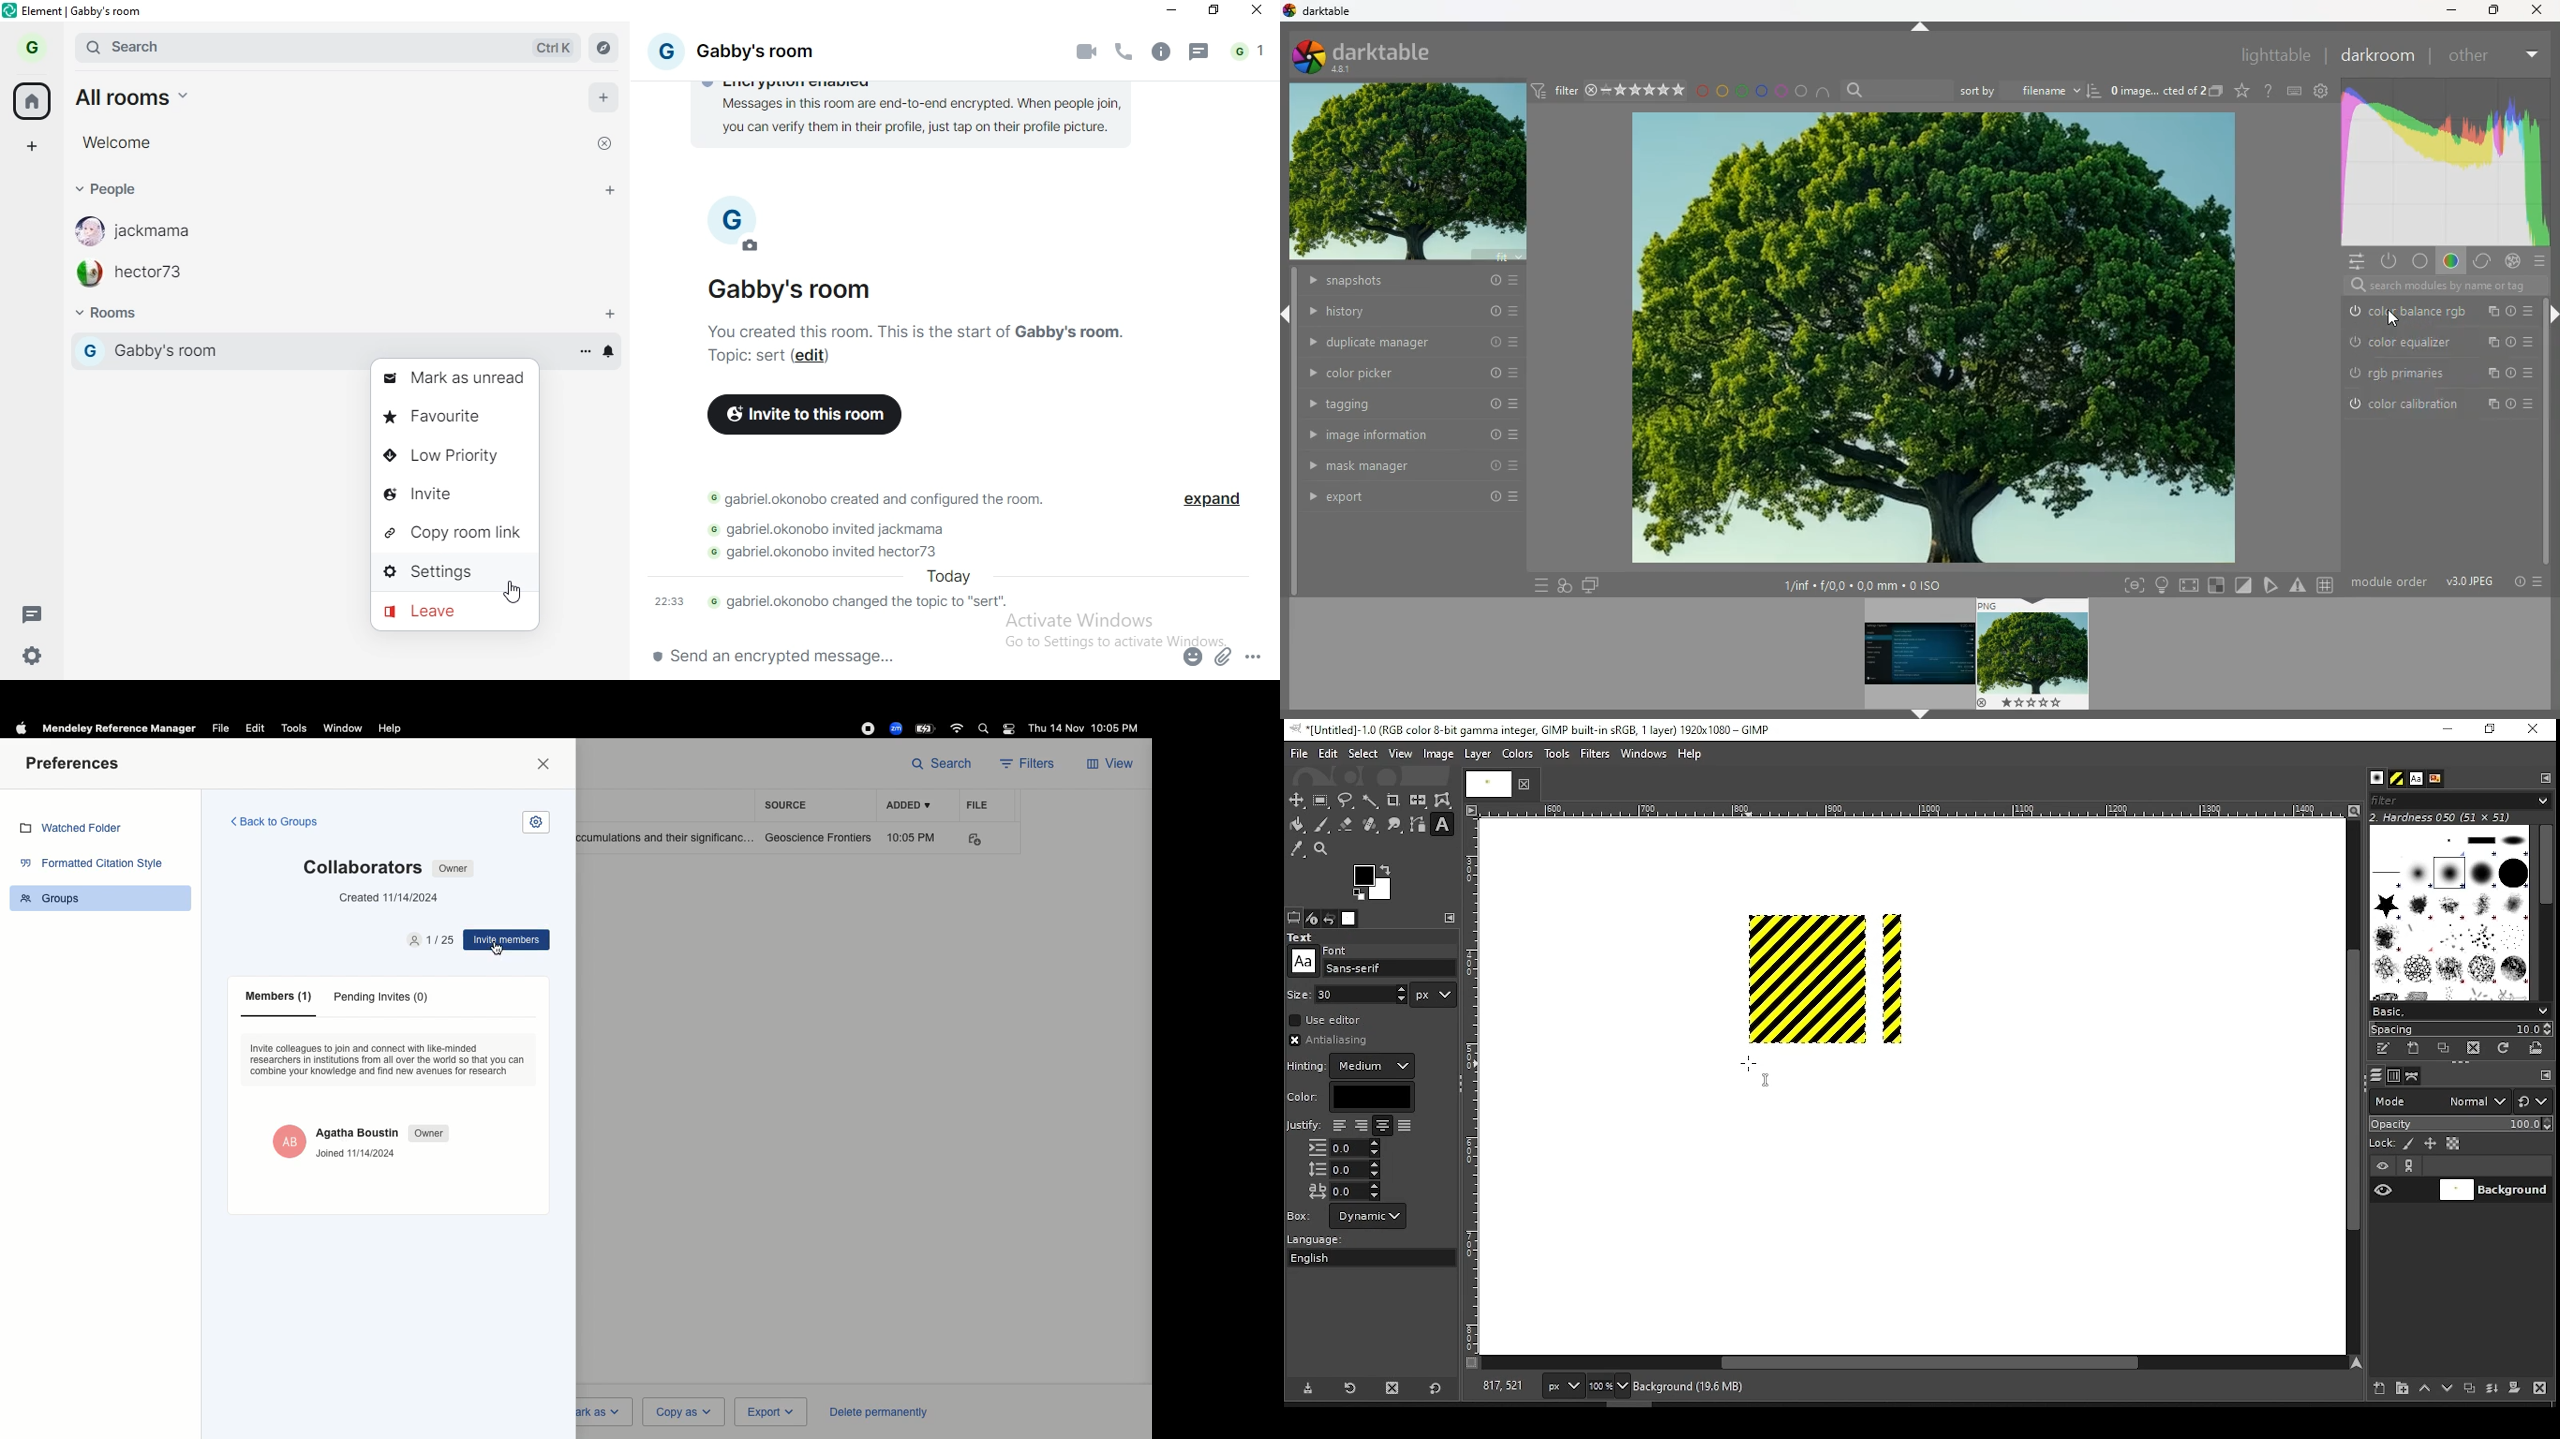 The width and height of the screenshot is (2576, 1456). What do you see at coordinates (2388, 260) in the screenshot?
I see `power` at bounding box center [2388, 260].